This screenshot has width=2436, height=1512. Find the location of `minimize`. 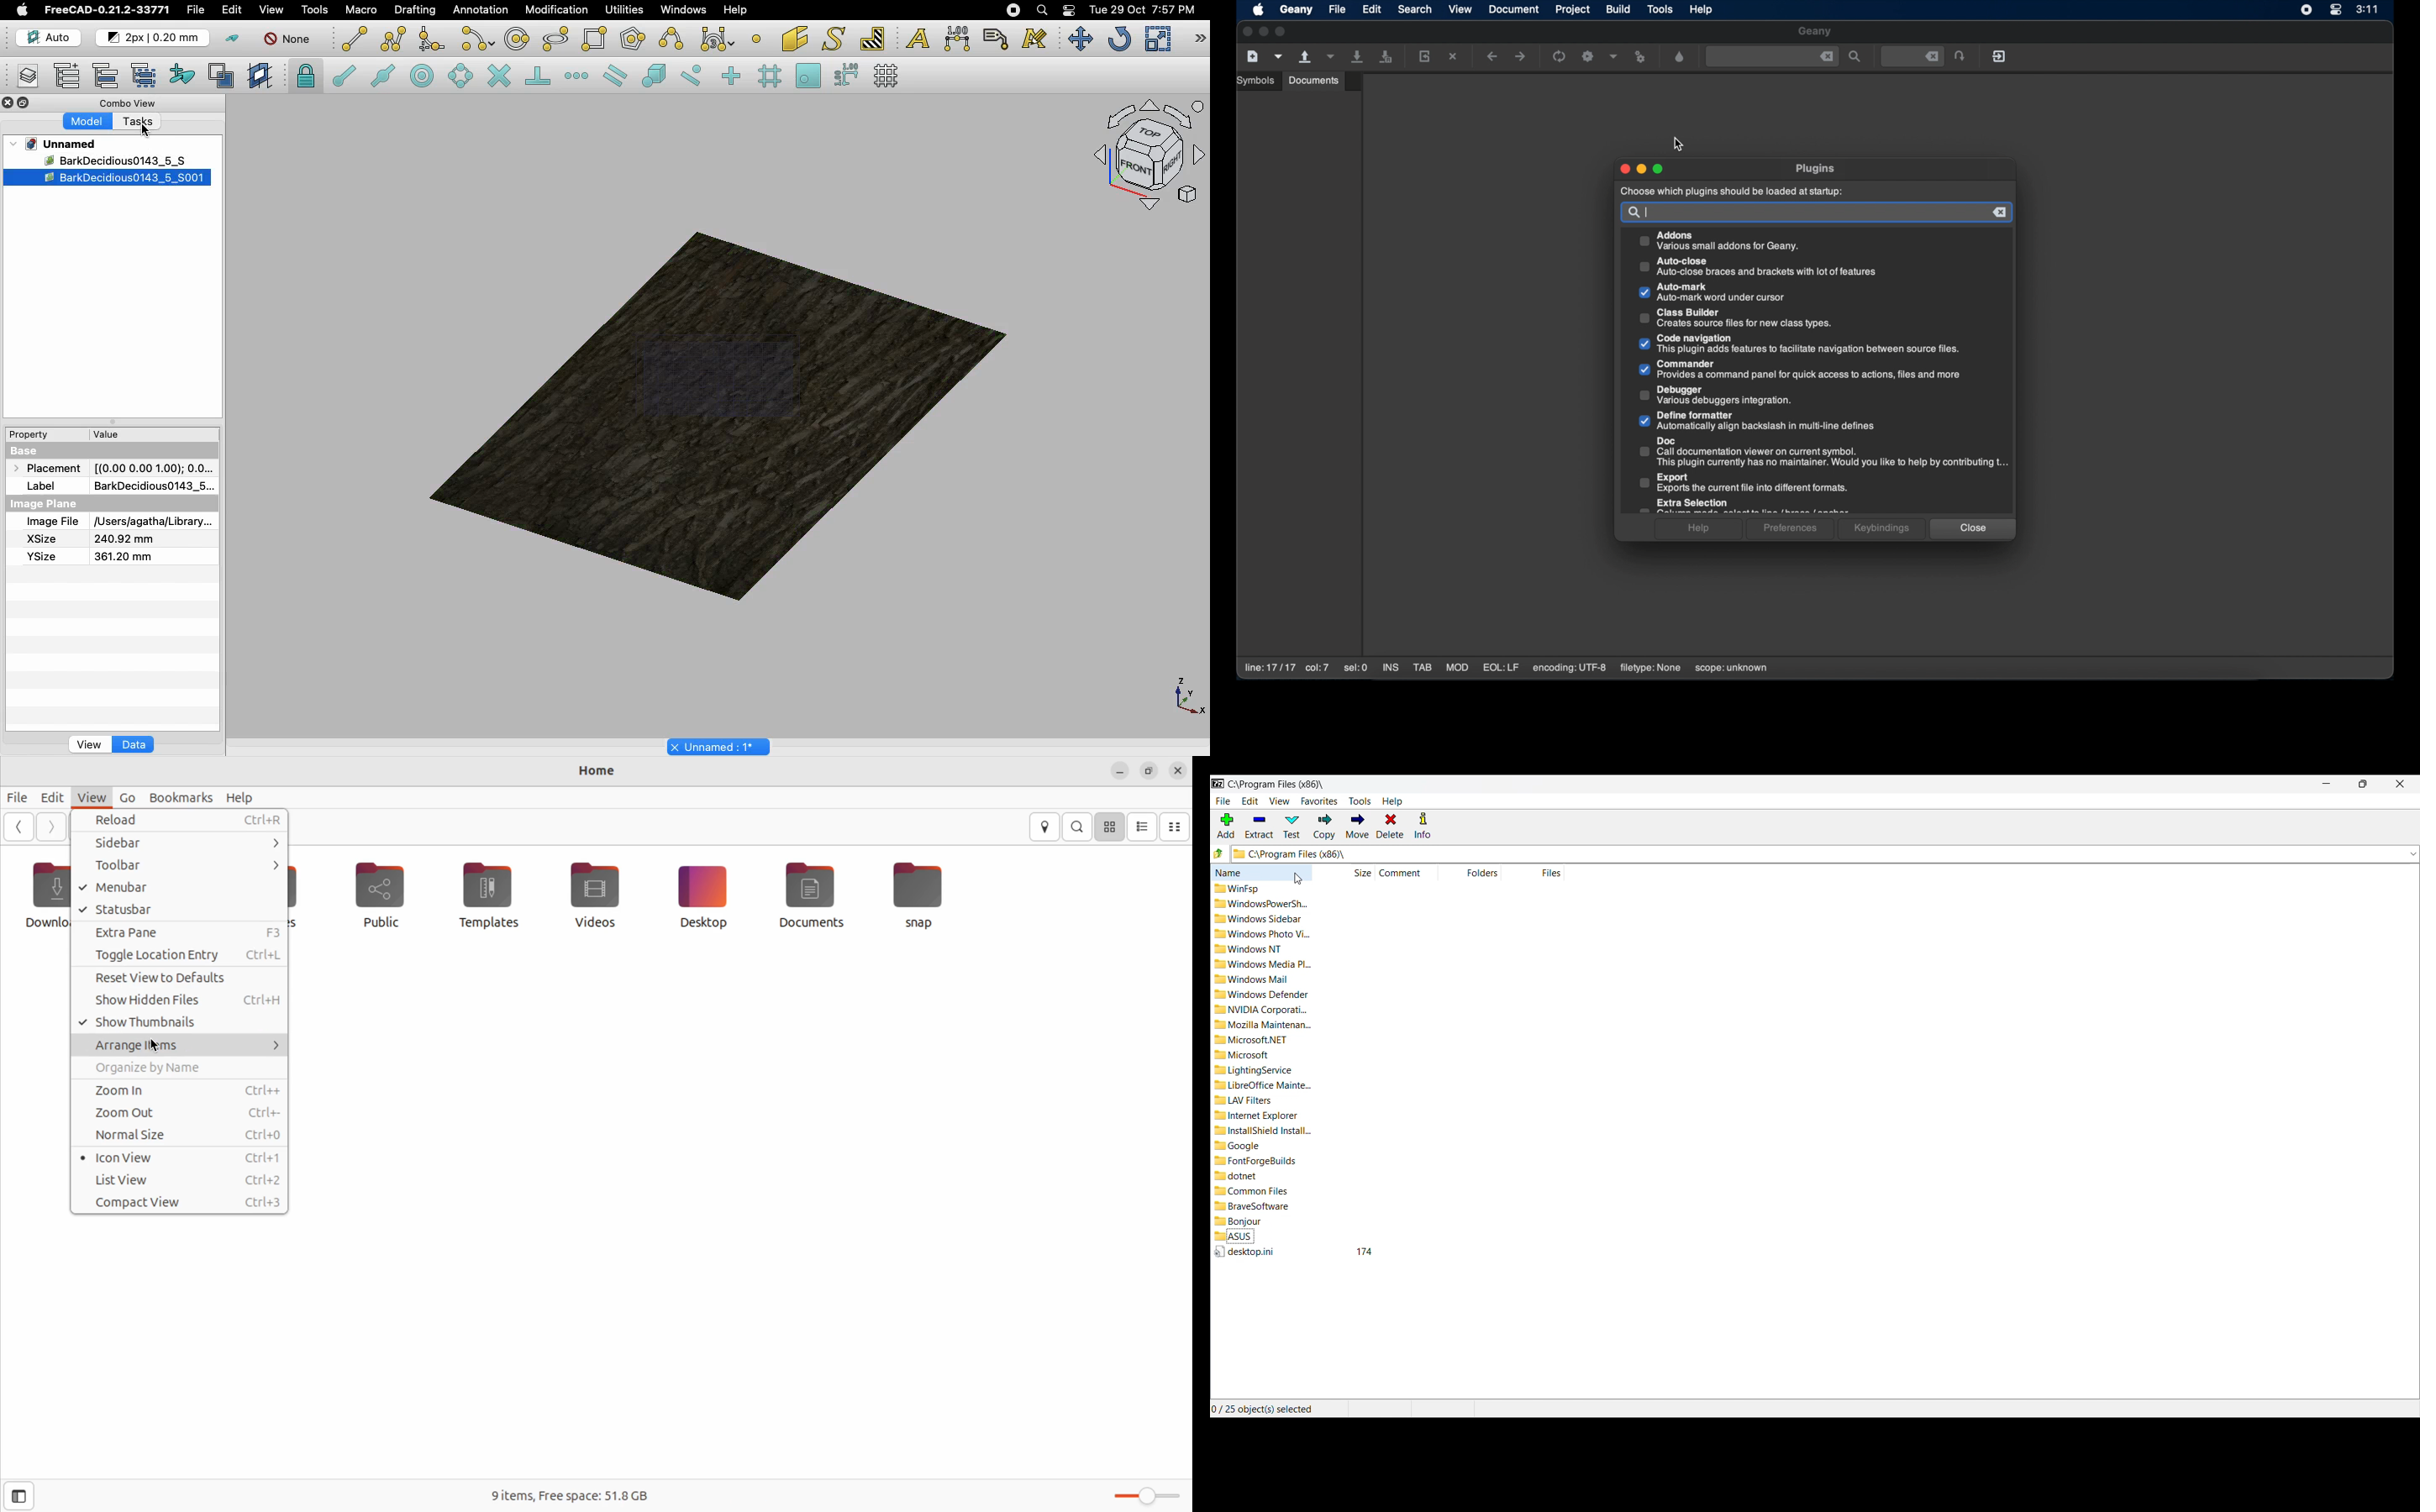

minimize is located at coordinates (1642, 169).